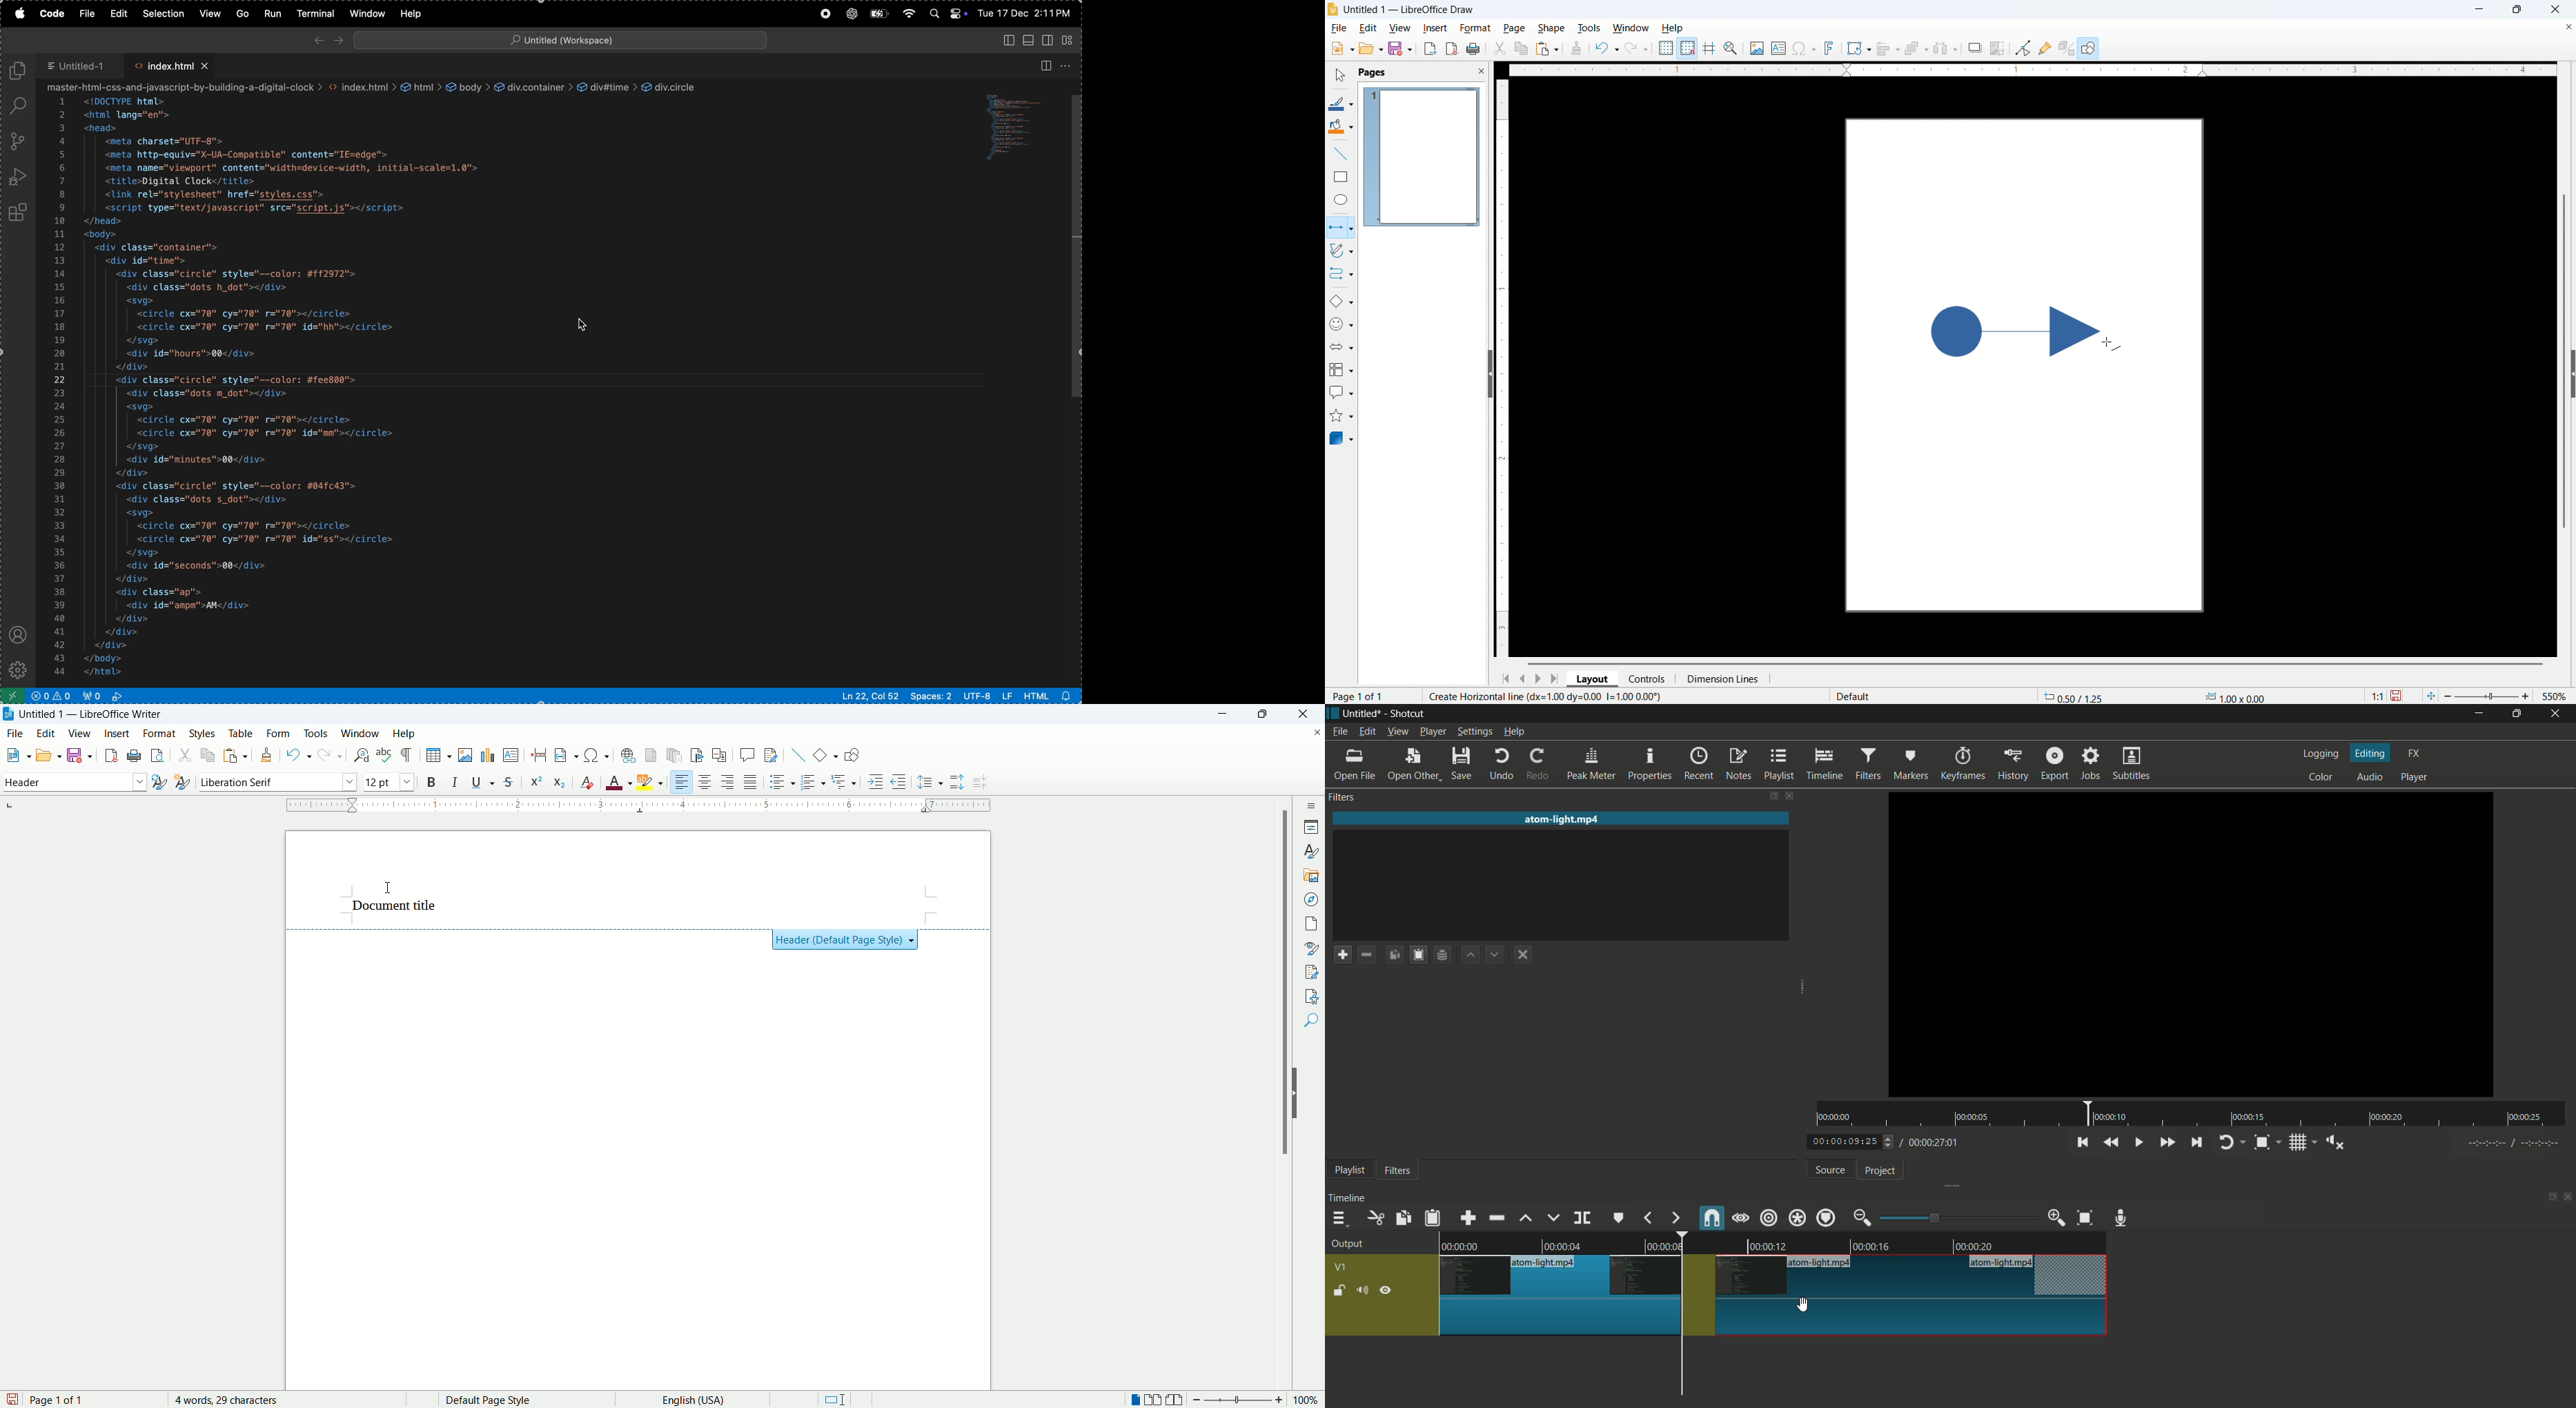 The image size is (2576, 1428). Describe the element at coordinates (1608, 49) in the screenshot. I see `Undo ` at that location.